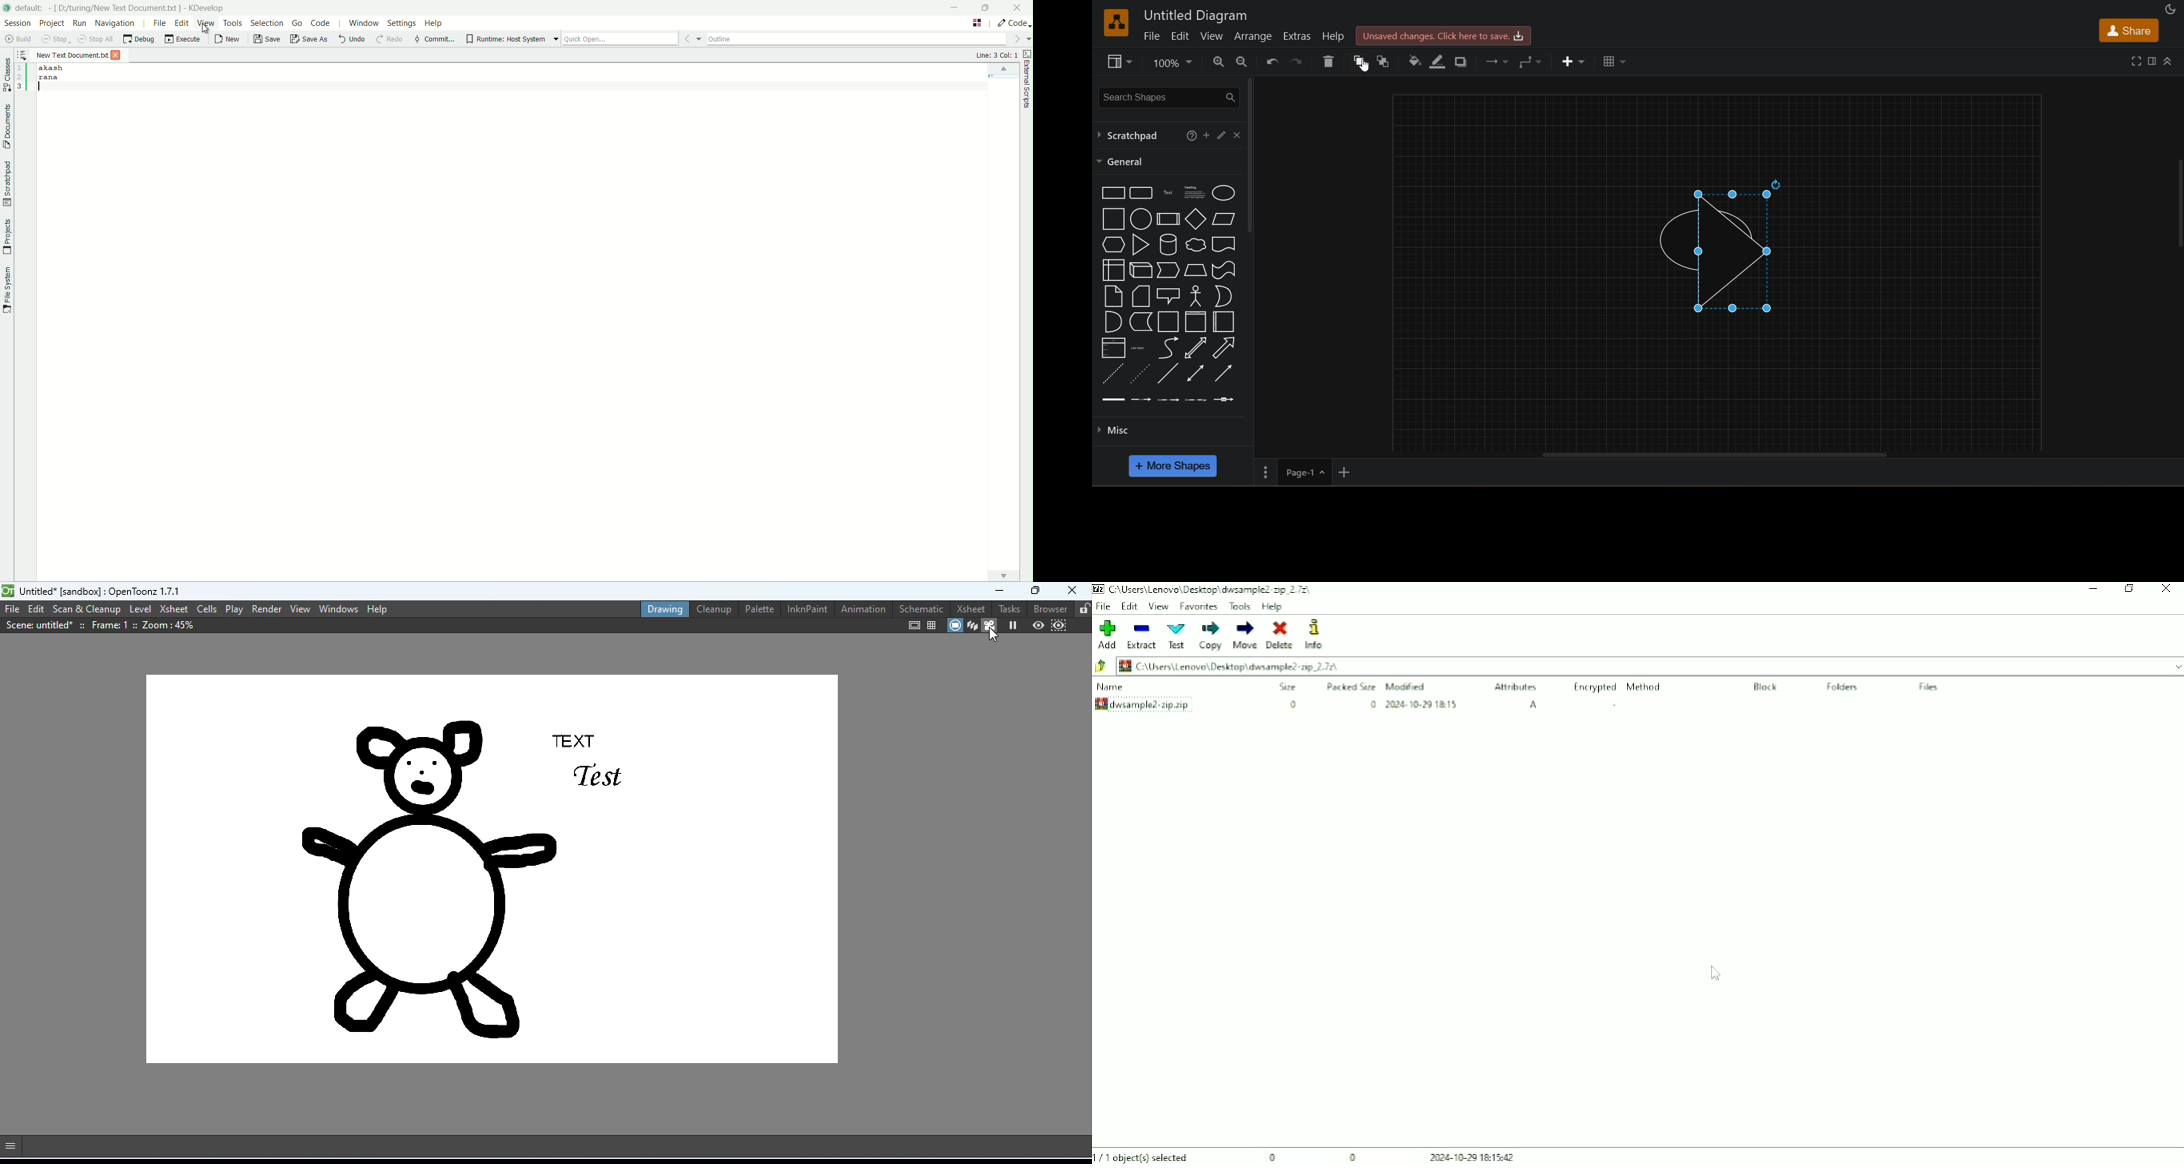 This screenshot has width=2184, height=1176. What do you see at coordinates (1111, 245) in the screenshot?
I see `hexagon` at bounding box center [1111, 245].